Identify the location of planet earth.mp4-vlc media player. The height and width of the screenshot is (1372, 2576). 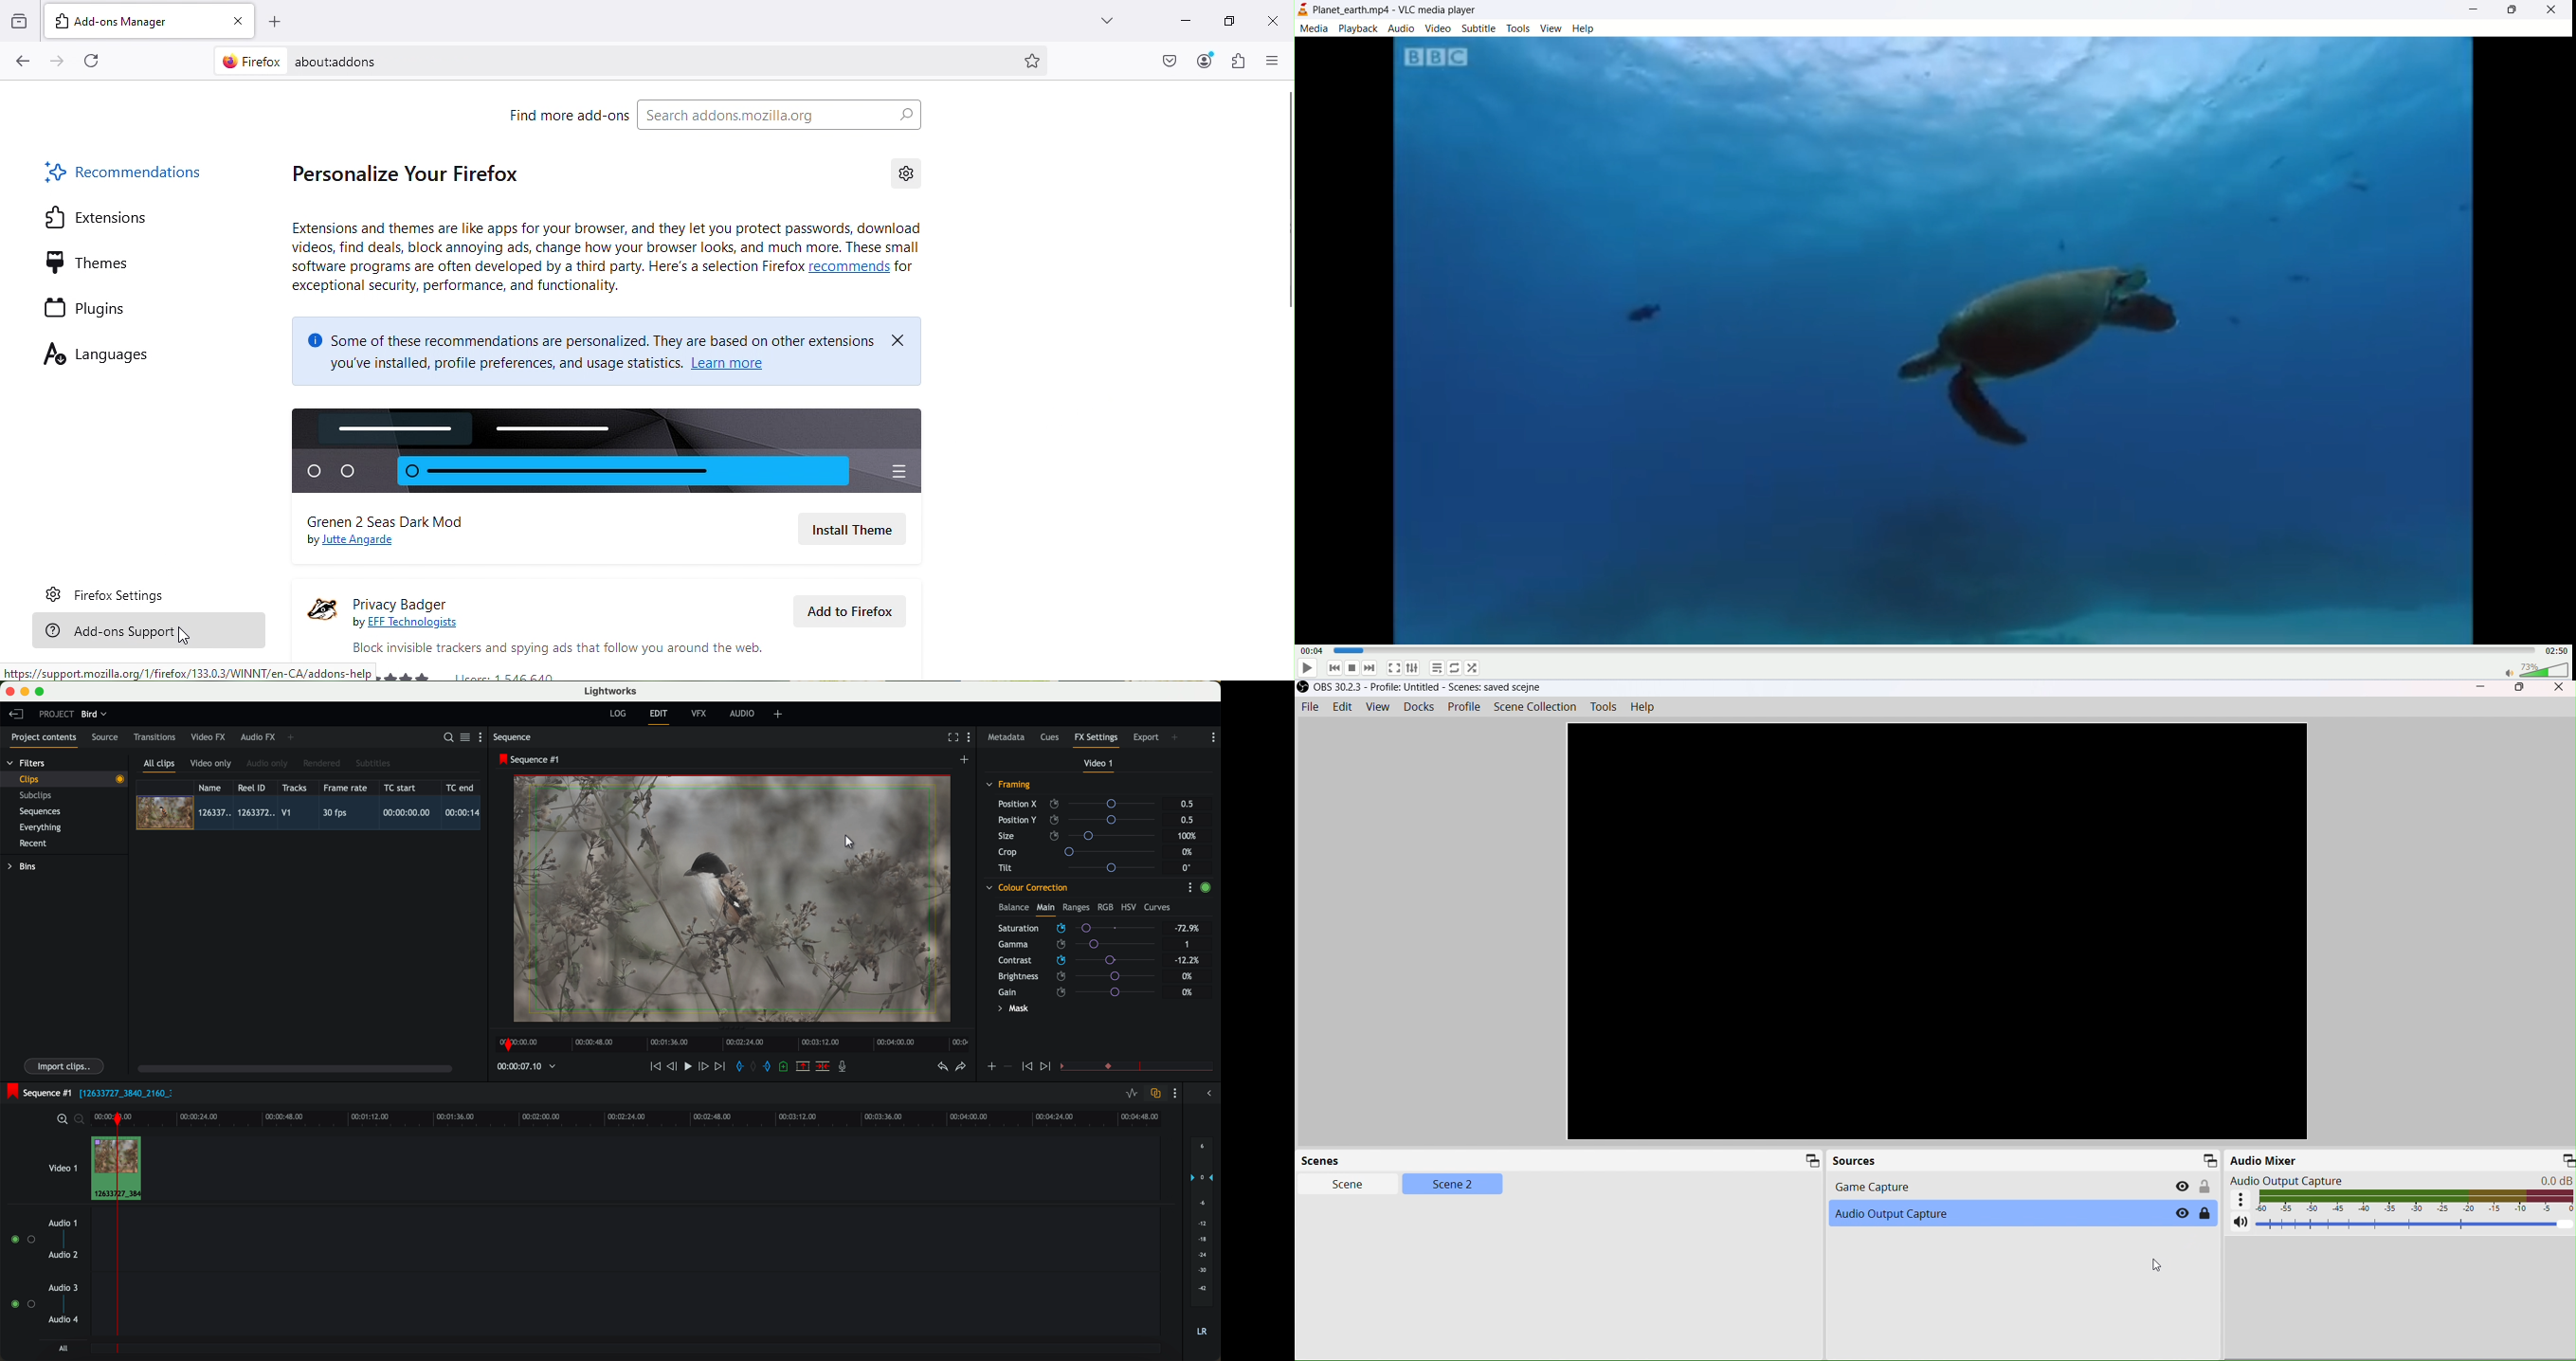
(1401, 9).